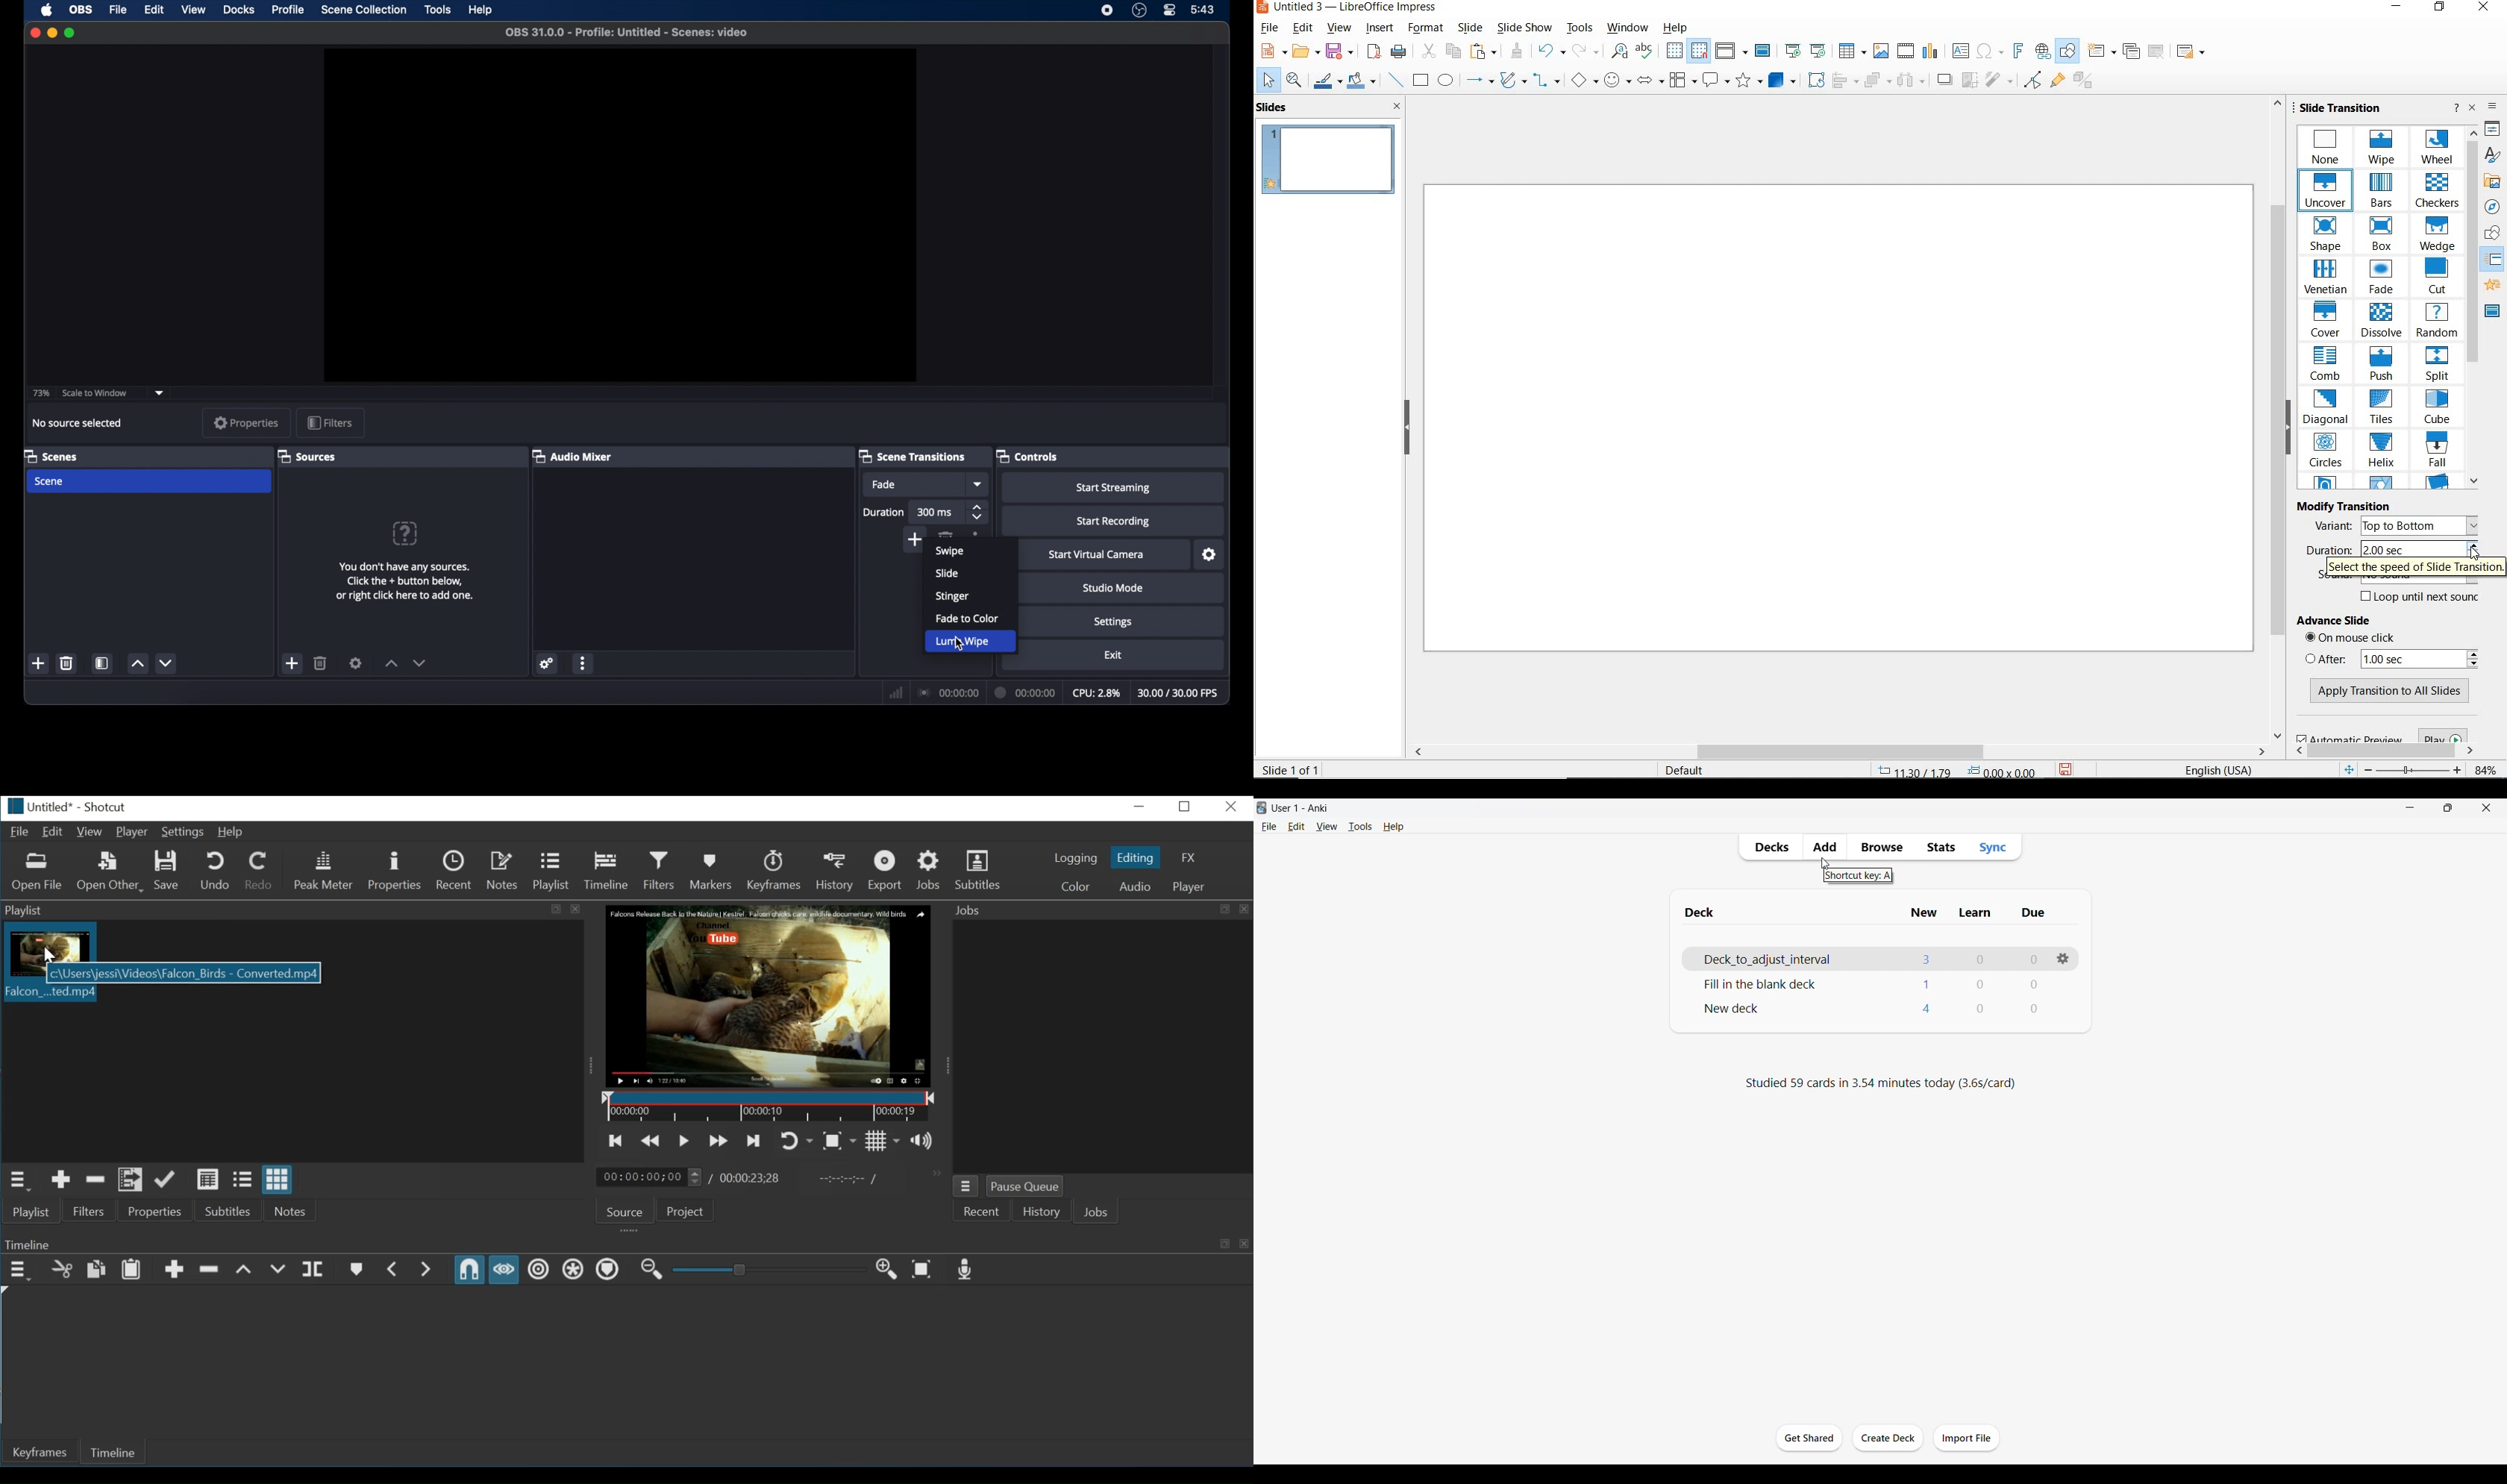  I want to click on DELETE SLIDE, so click(2156, 51).